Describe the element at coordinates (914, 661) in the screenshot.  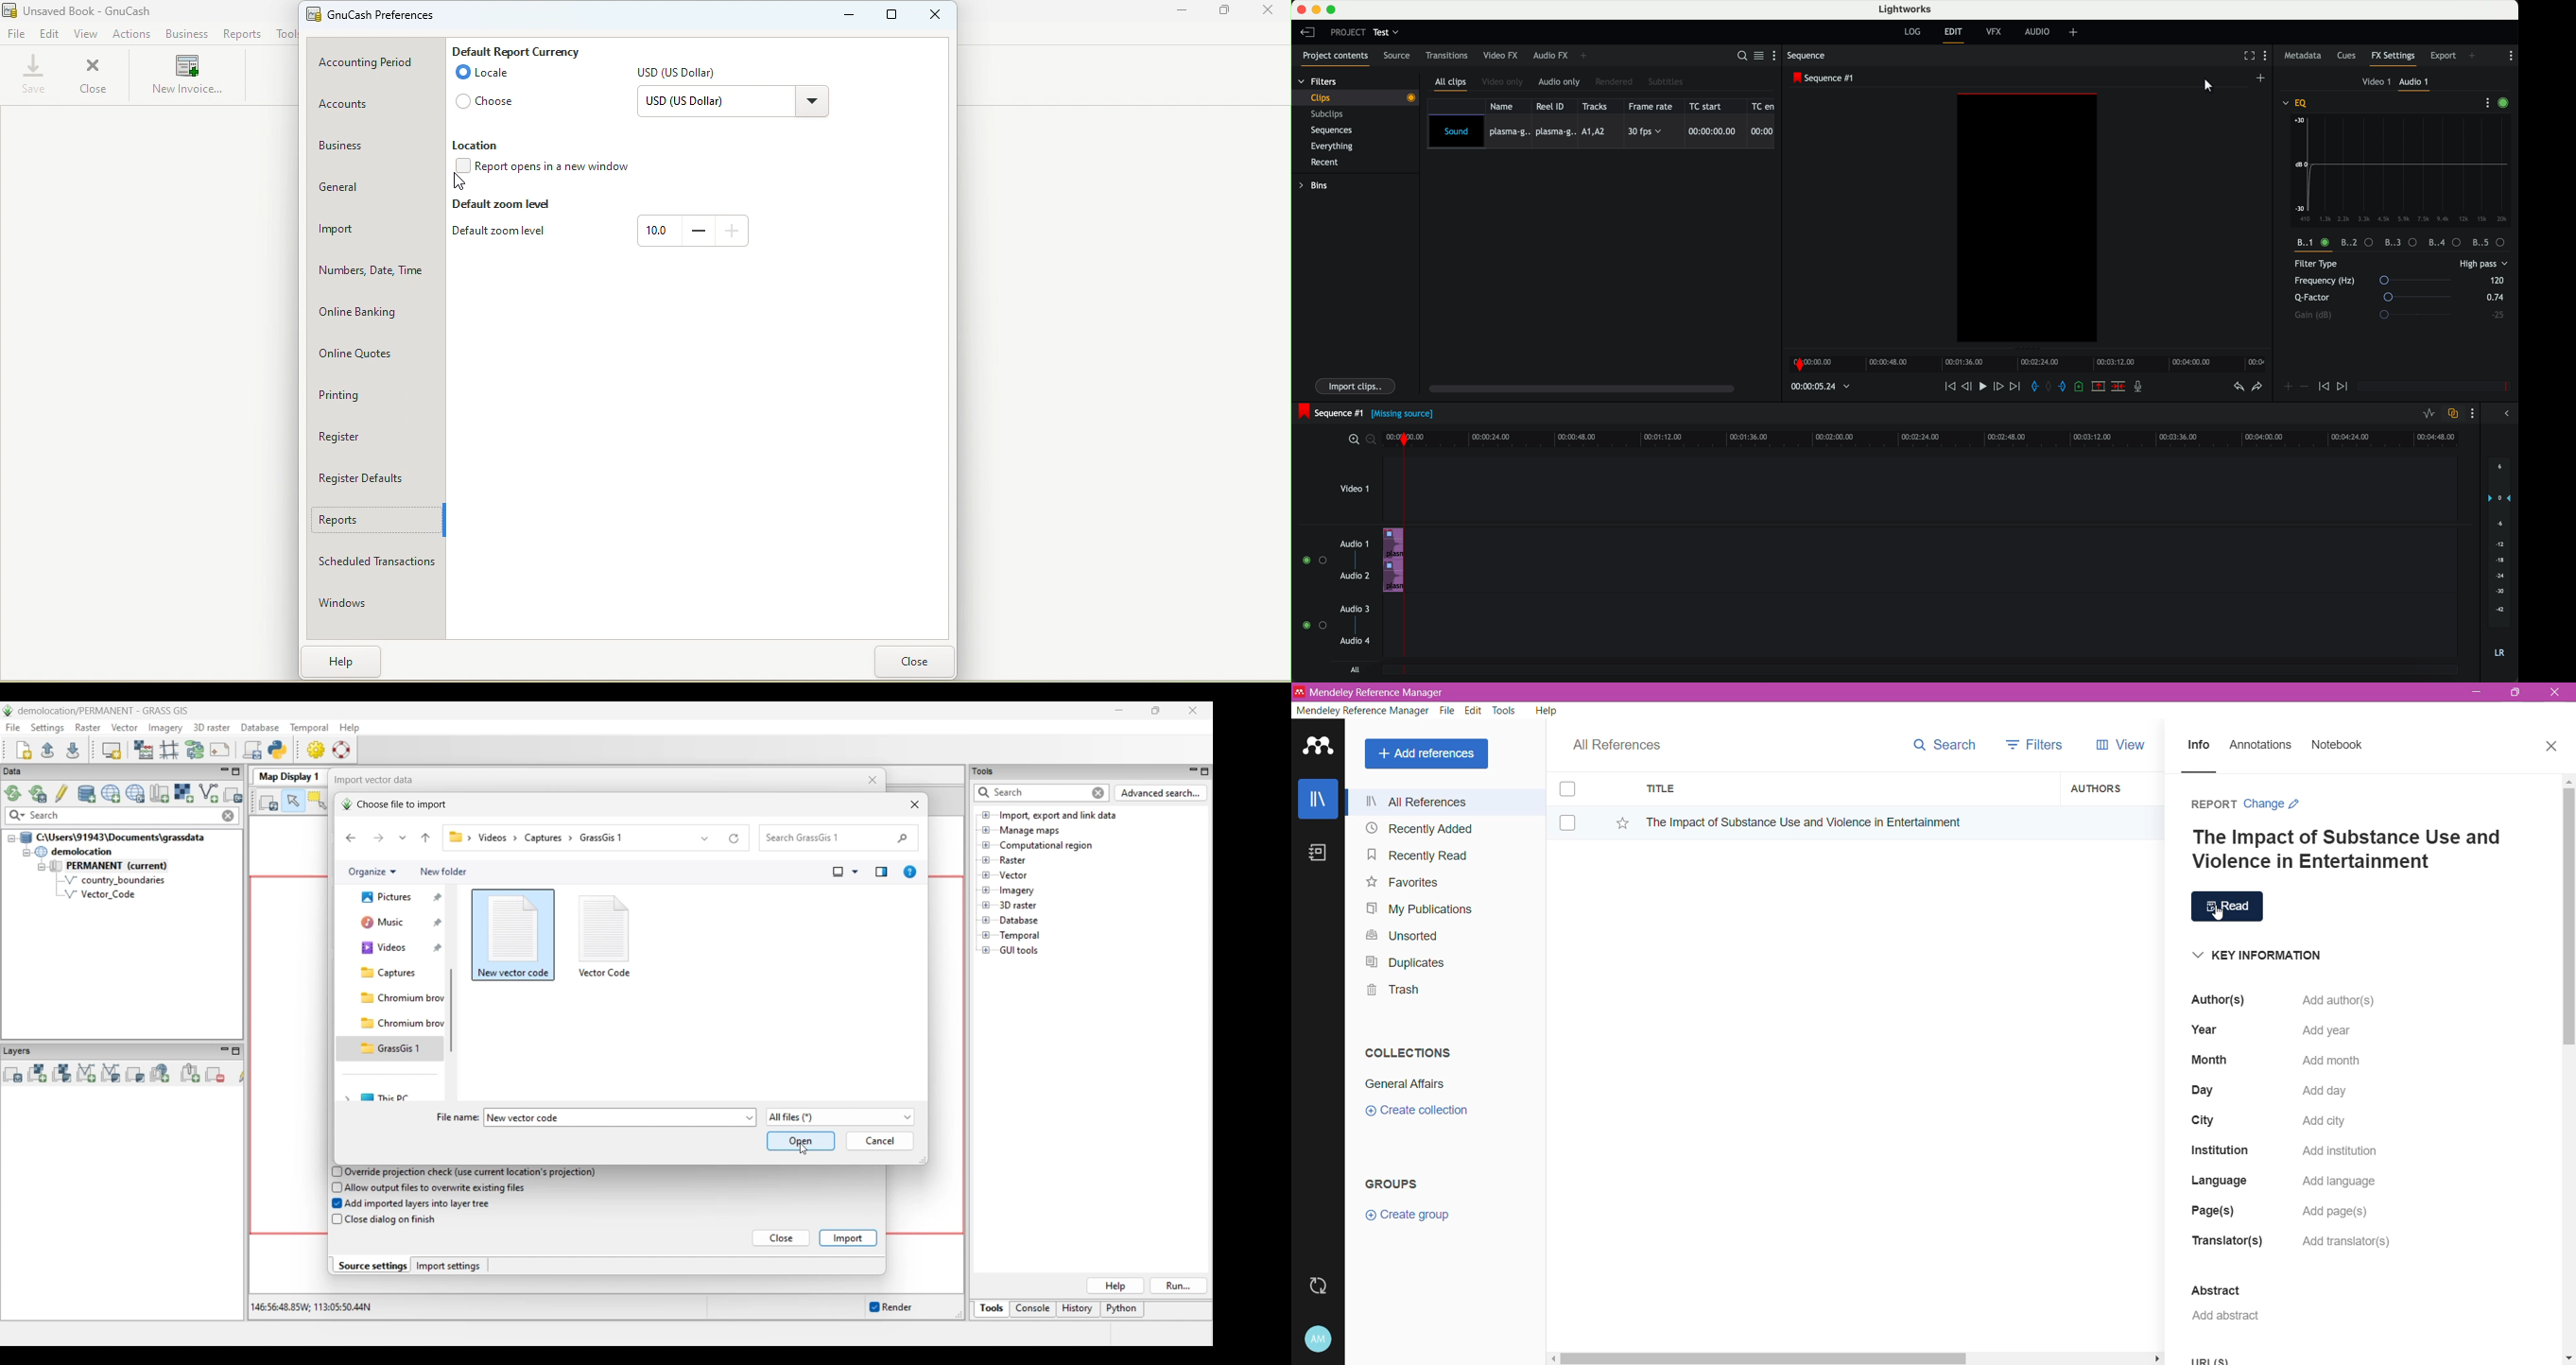
I see `close` at that location.